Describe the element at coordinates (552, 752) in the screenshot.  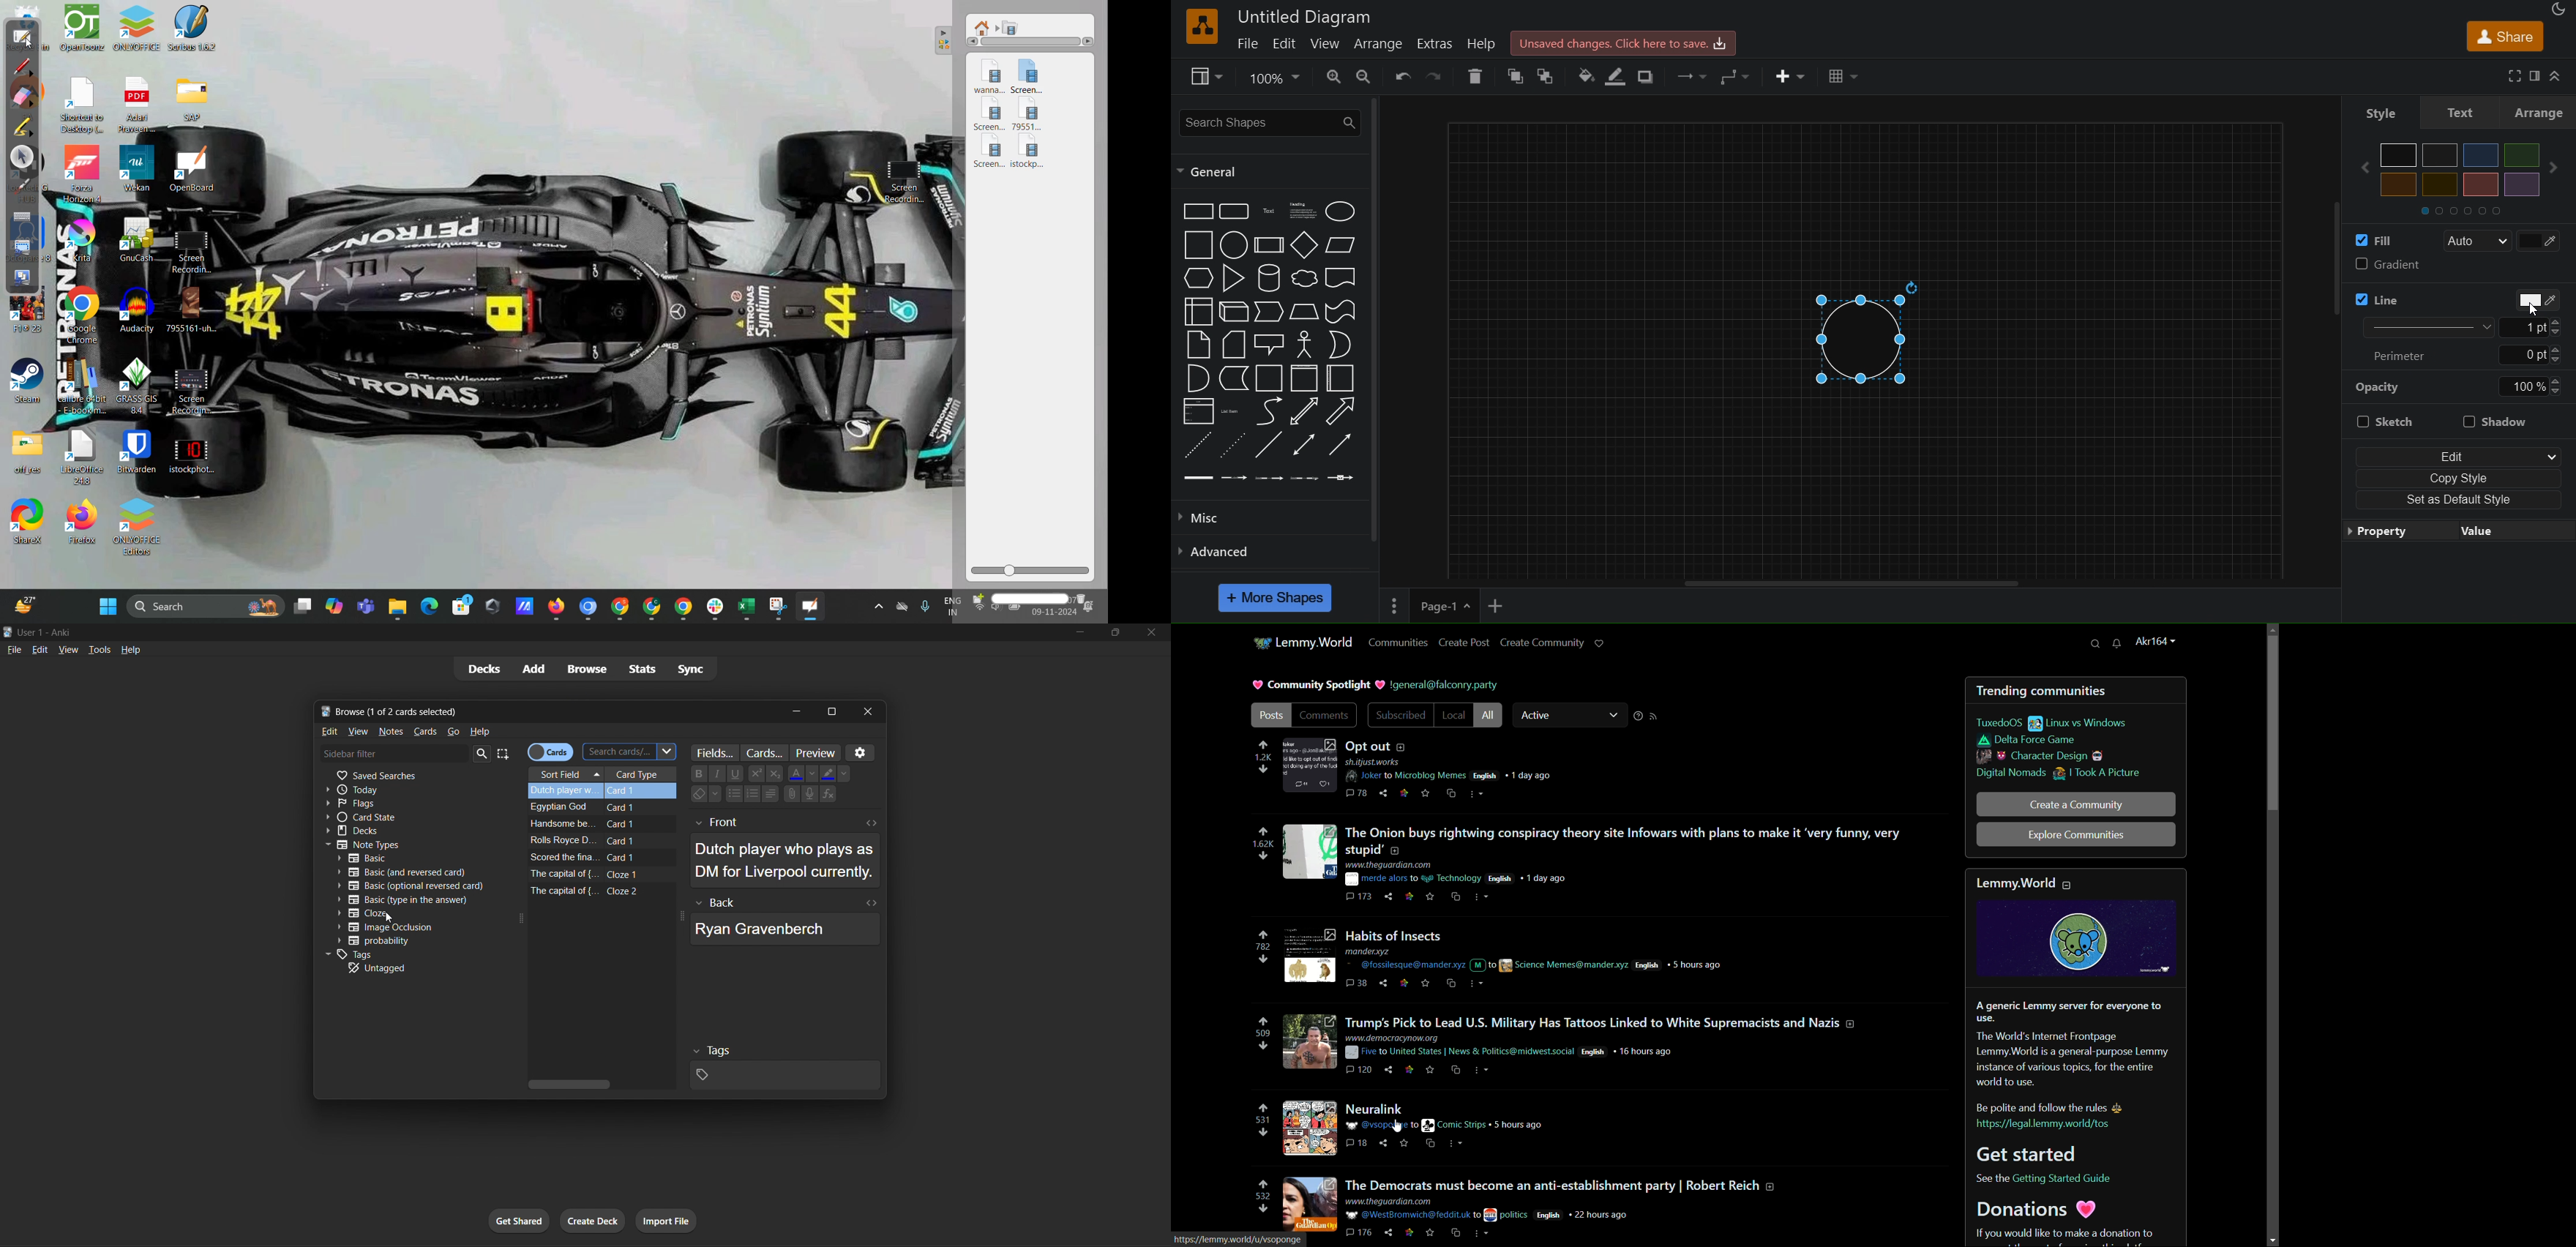
I see `cards toggle` at that location.